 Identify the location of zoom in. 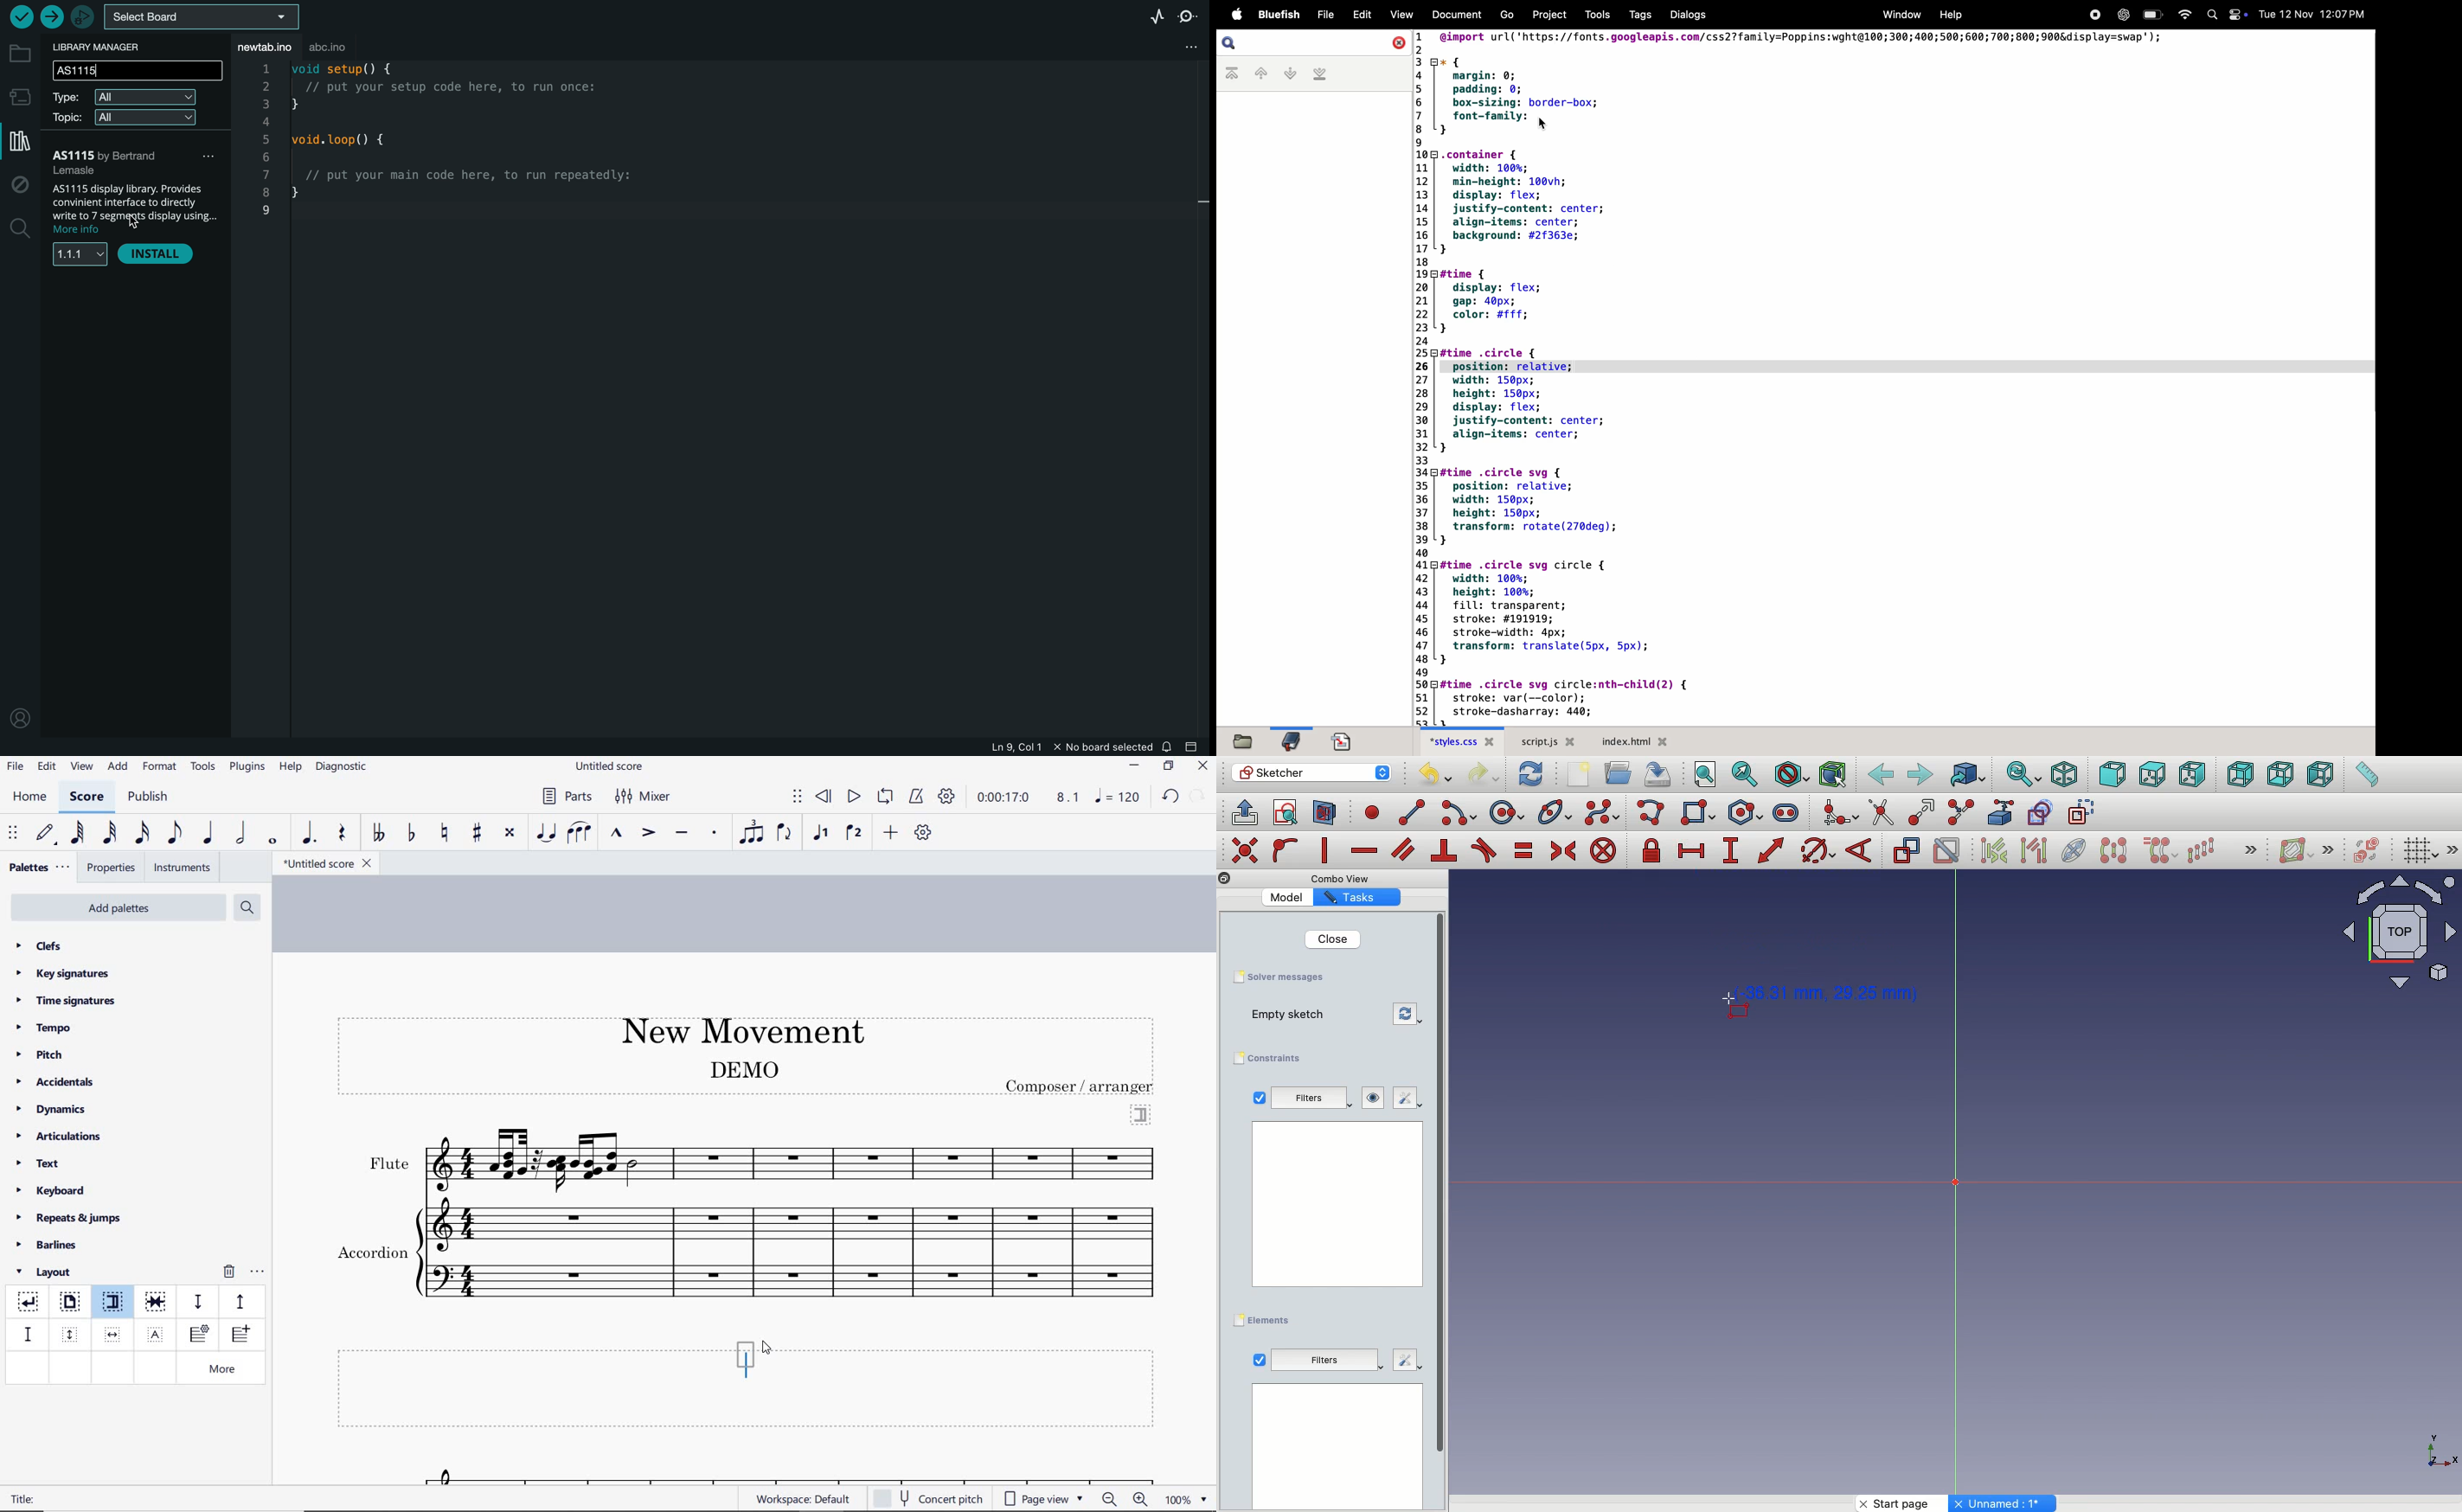
(1144, 1500).